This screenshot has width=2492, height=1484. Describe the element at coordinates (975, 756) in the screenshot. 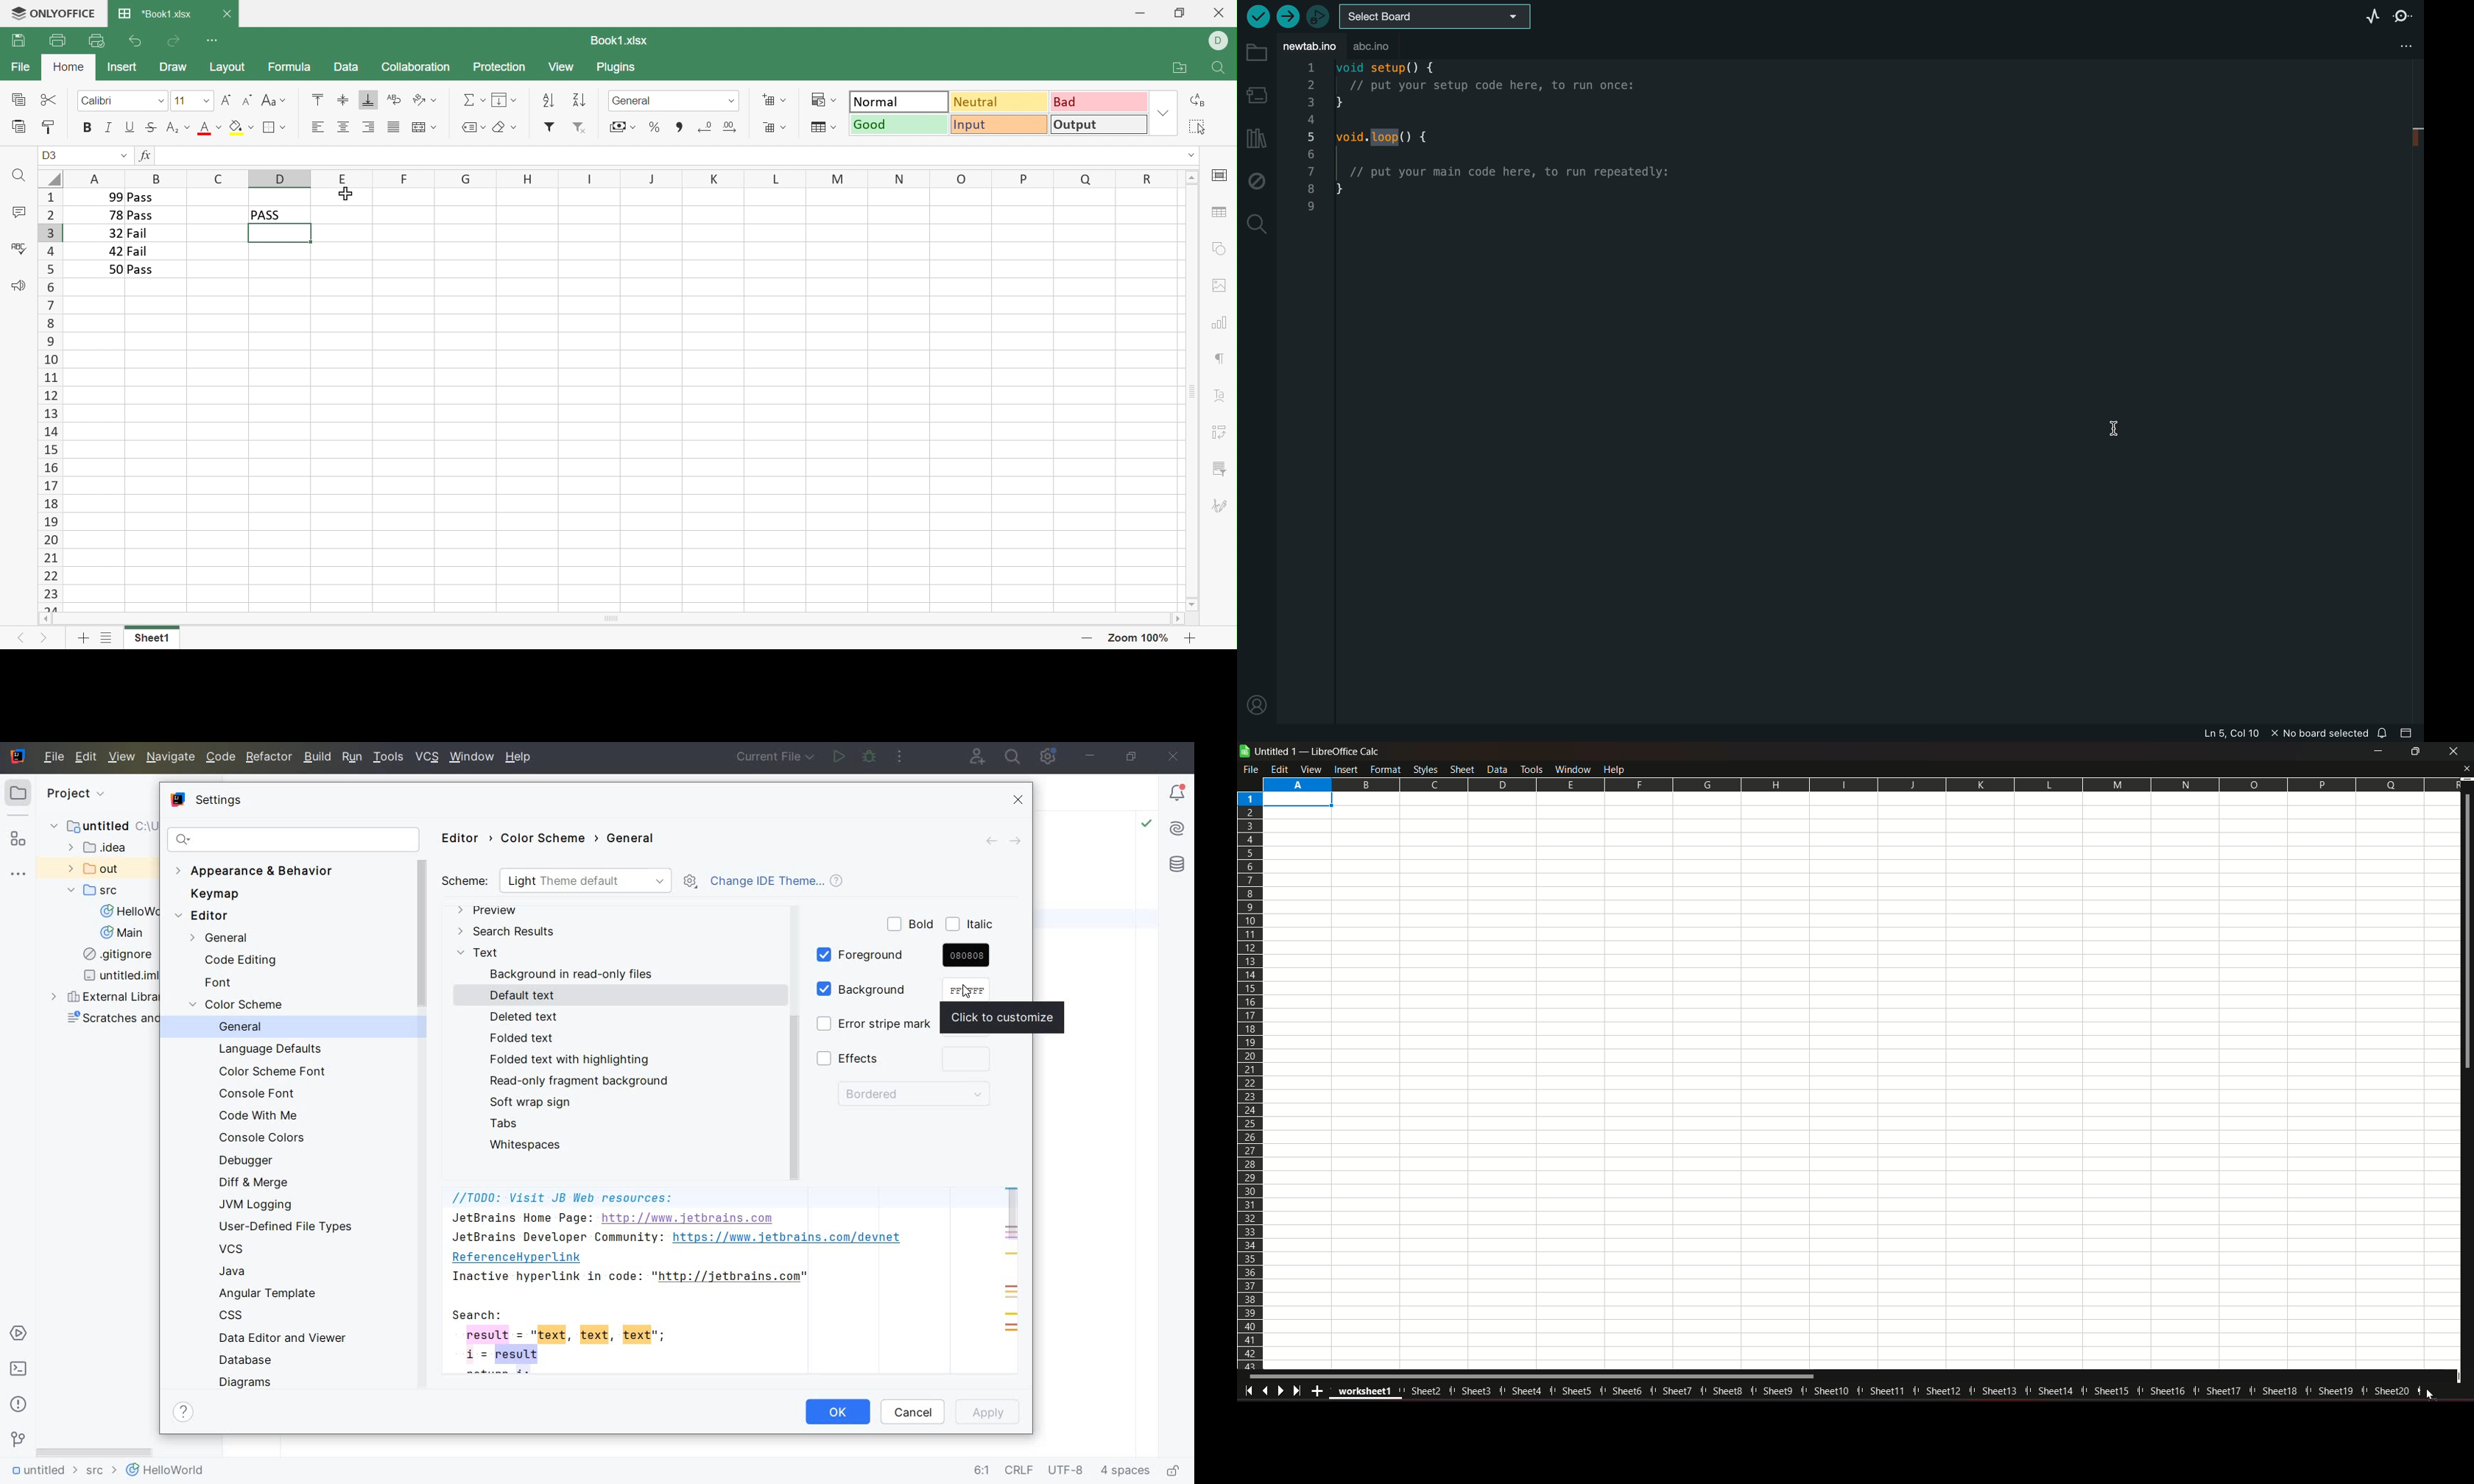

I see `code with me` at that location.